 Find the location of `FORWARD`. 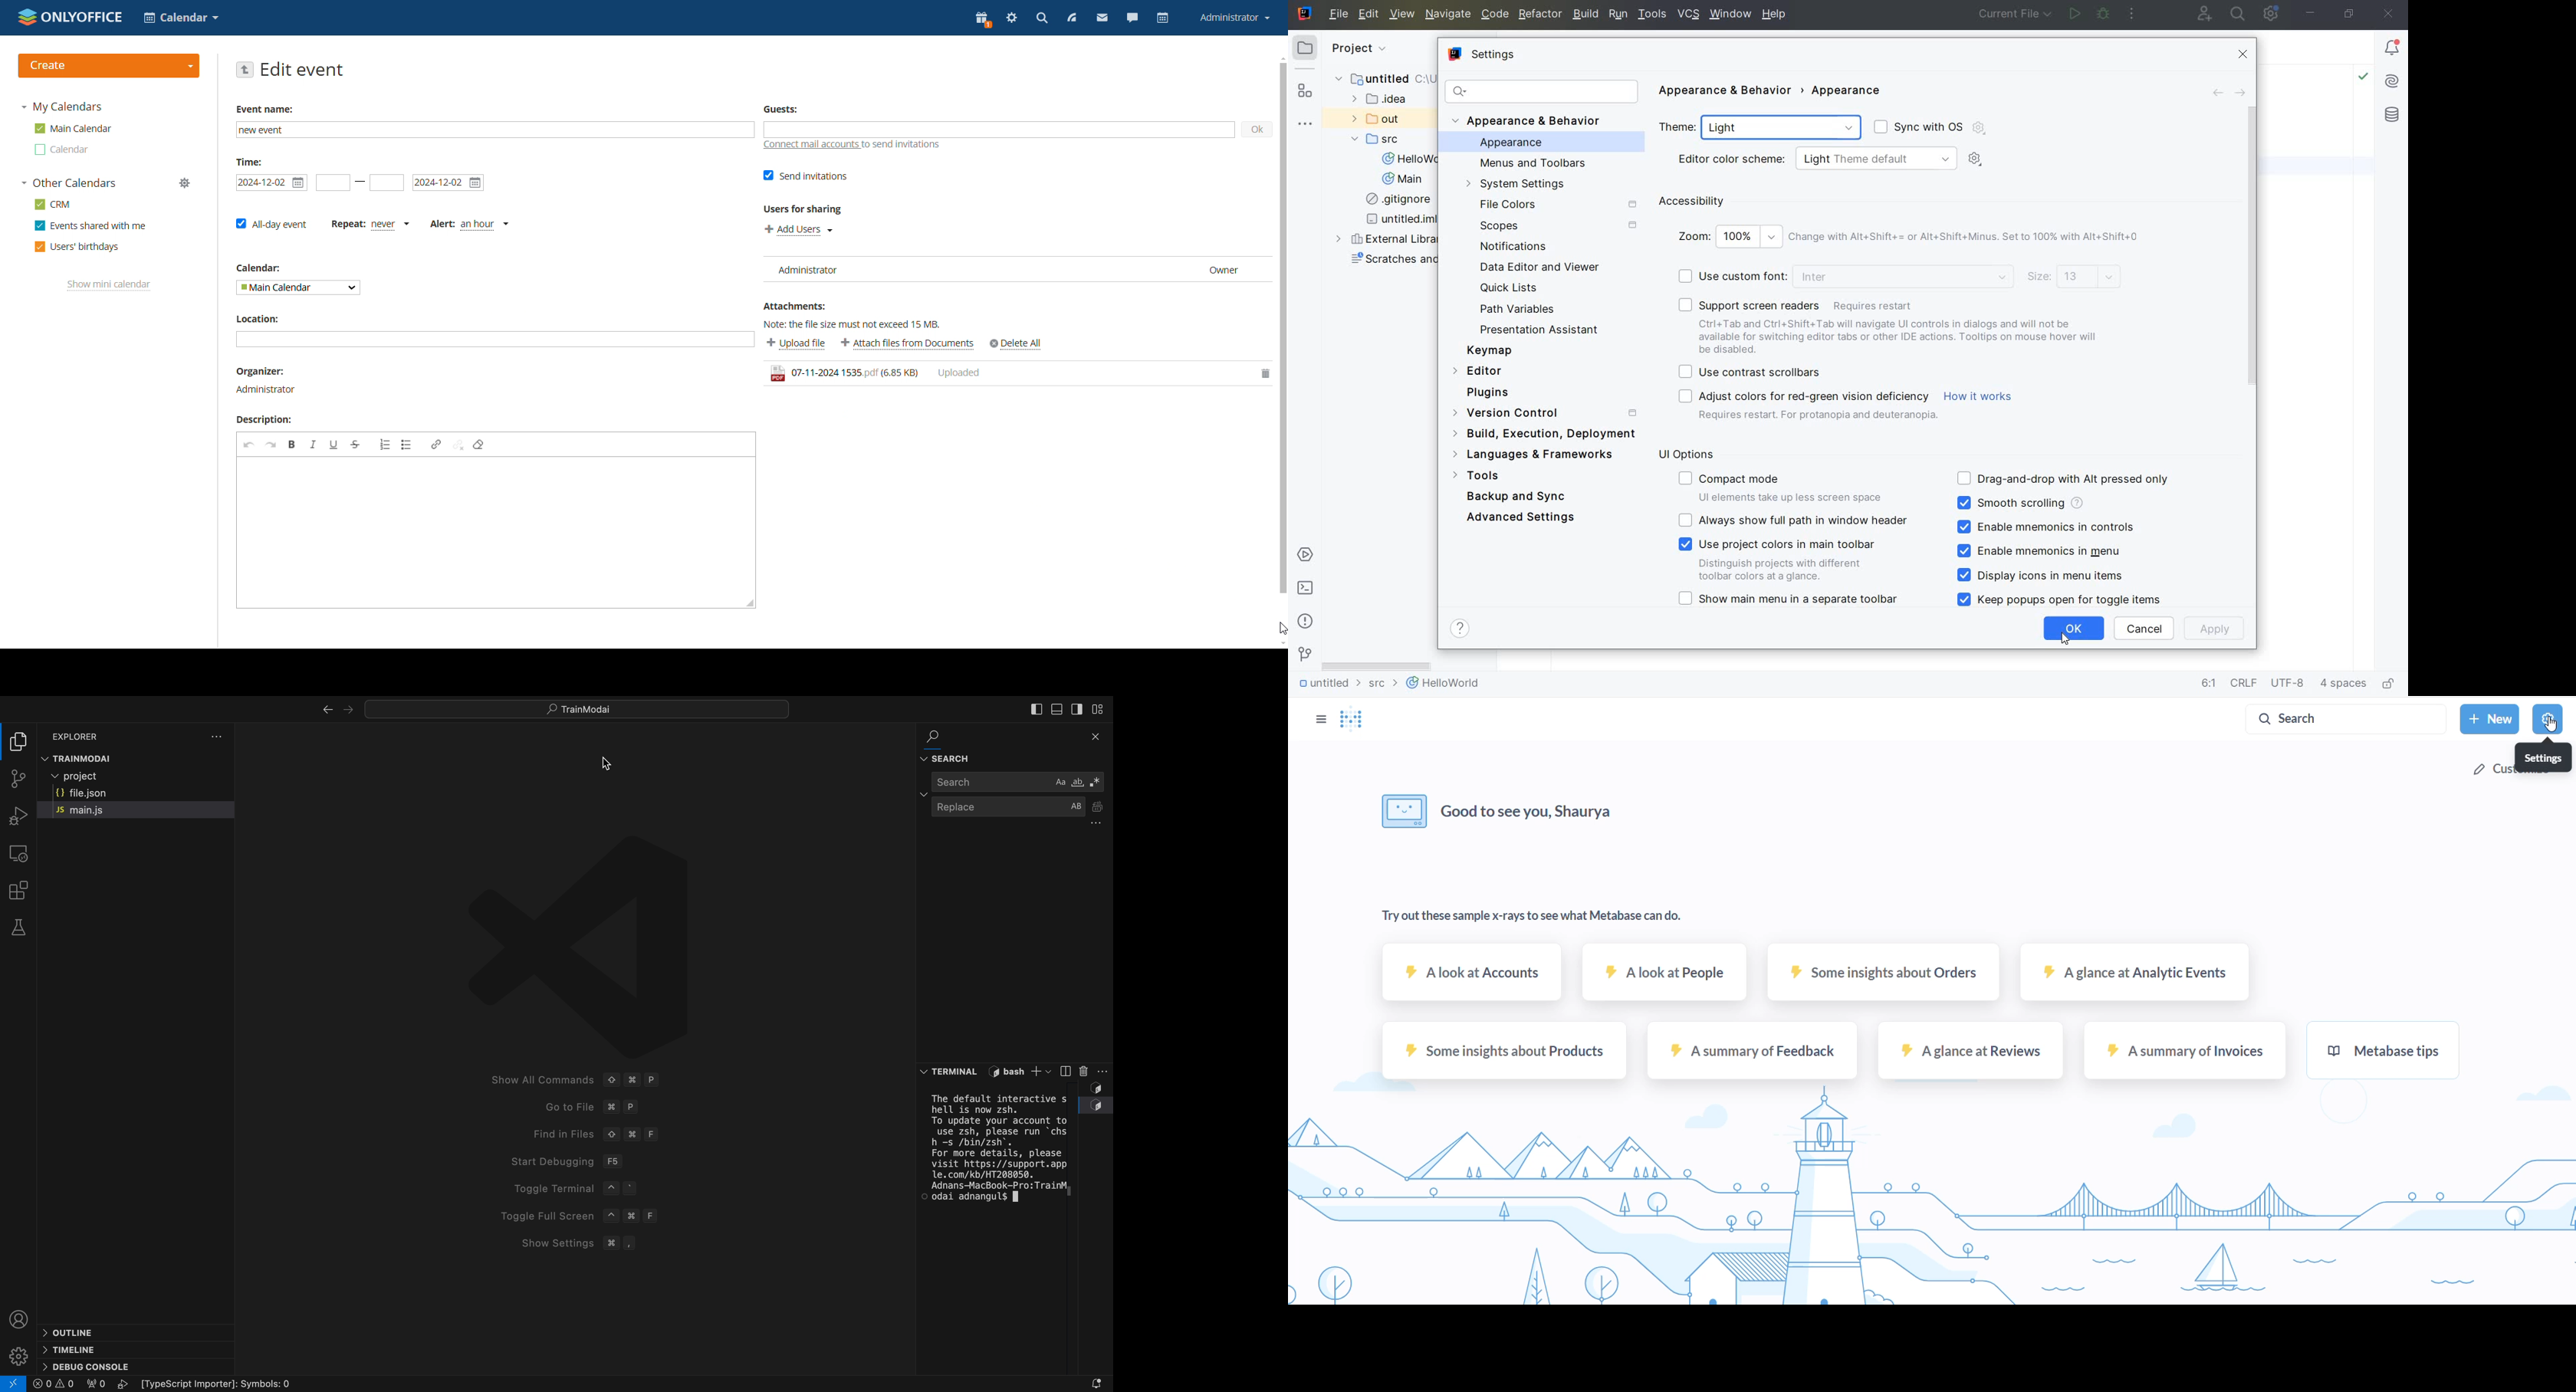

FORWARD is located at coordinates (2240, 93).